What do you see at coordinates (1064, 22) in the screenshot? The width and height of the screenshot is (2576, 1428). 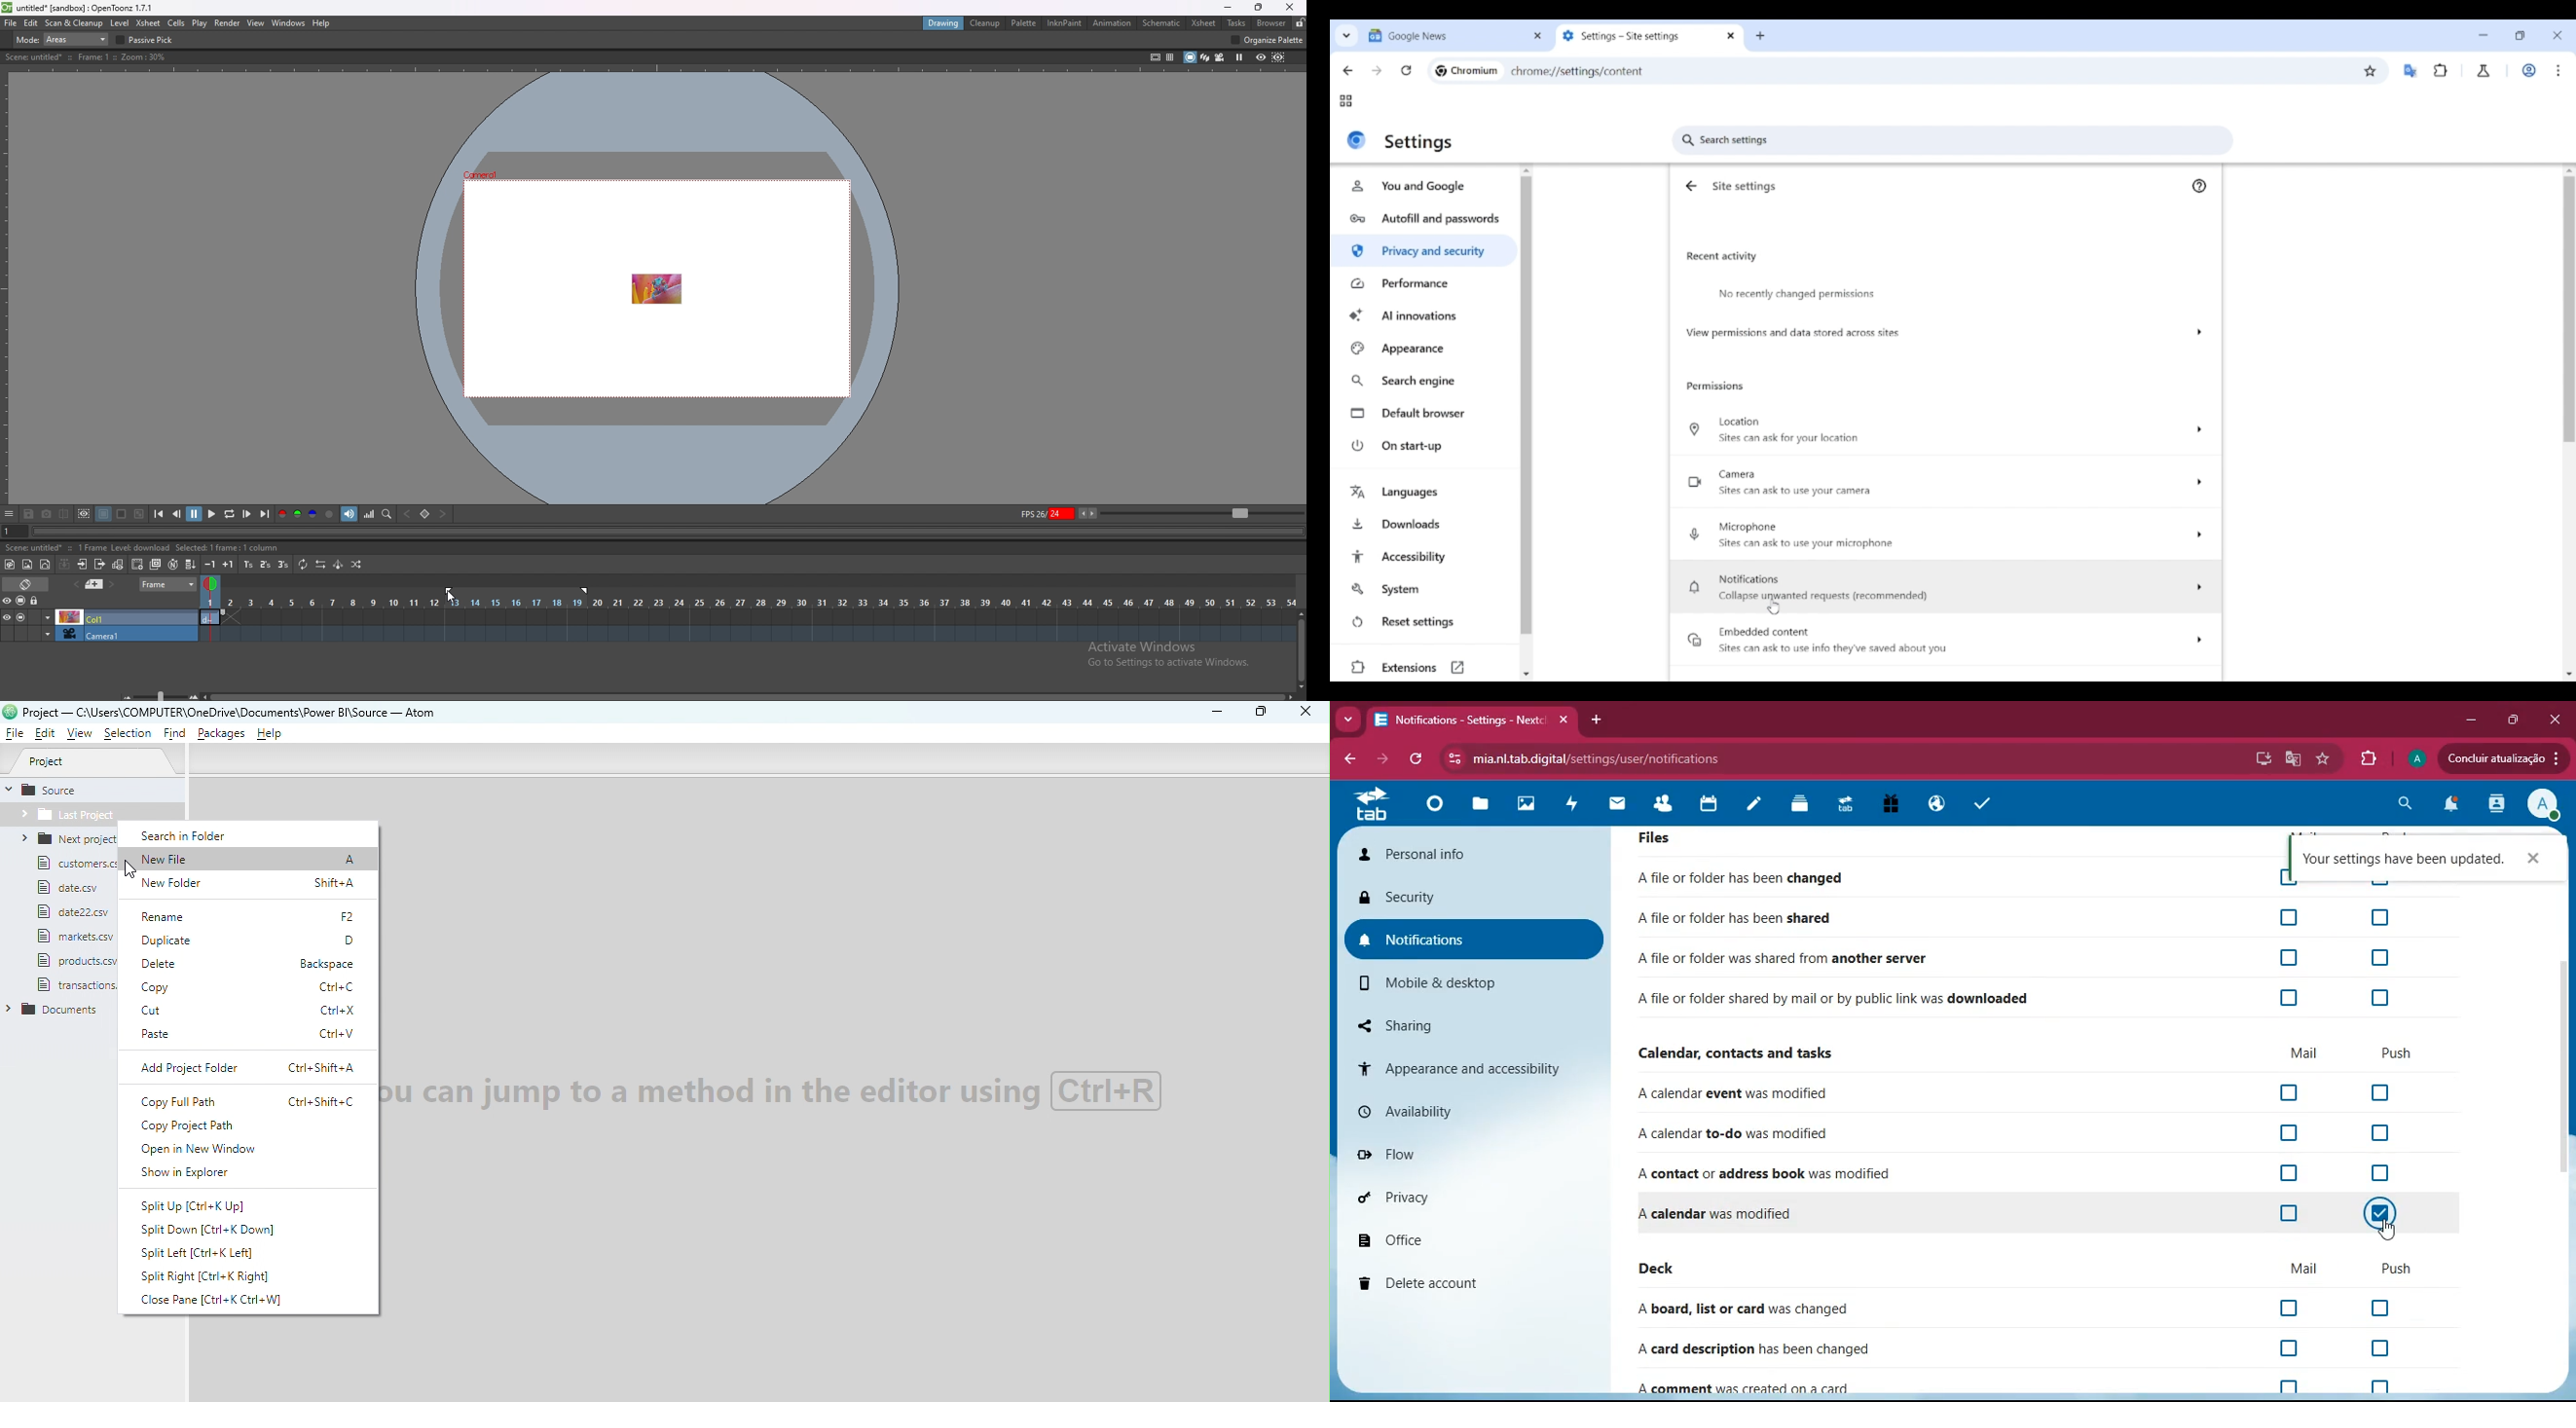 I see `inknpaint` at bounding box center [1064, 22].